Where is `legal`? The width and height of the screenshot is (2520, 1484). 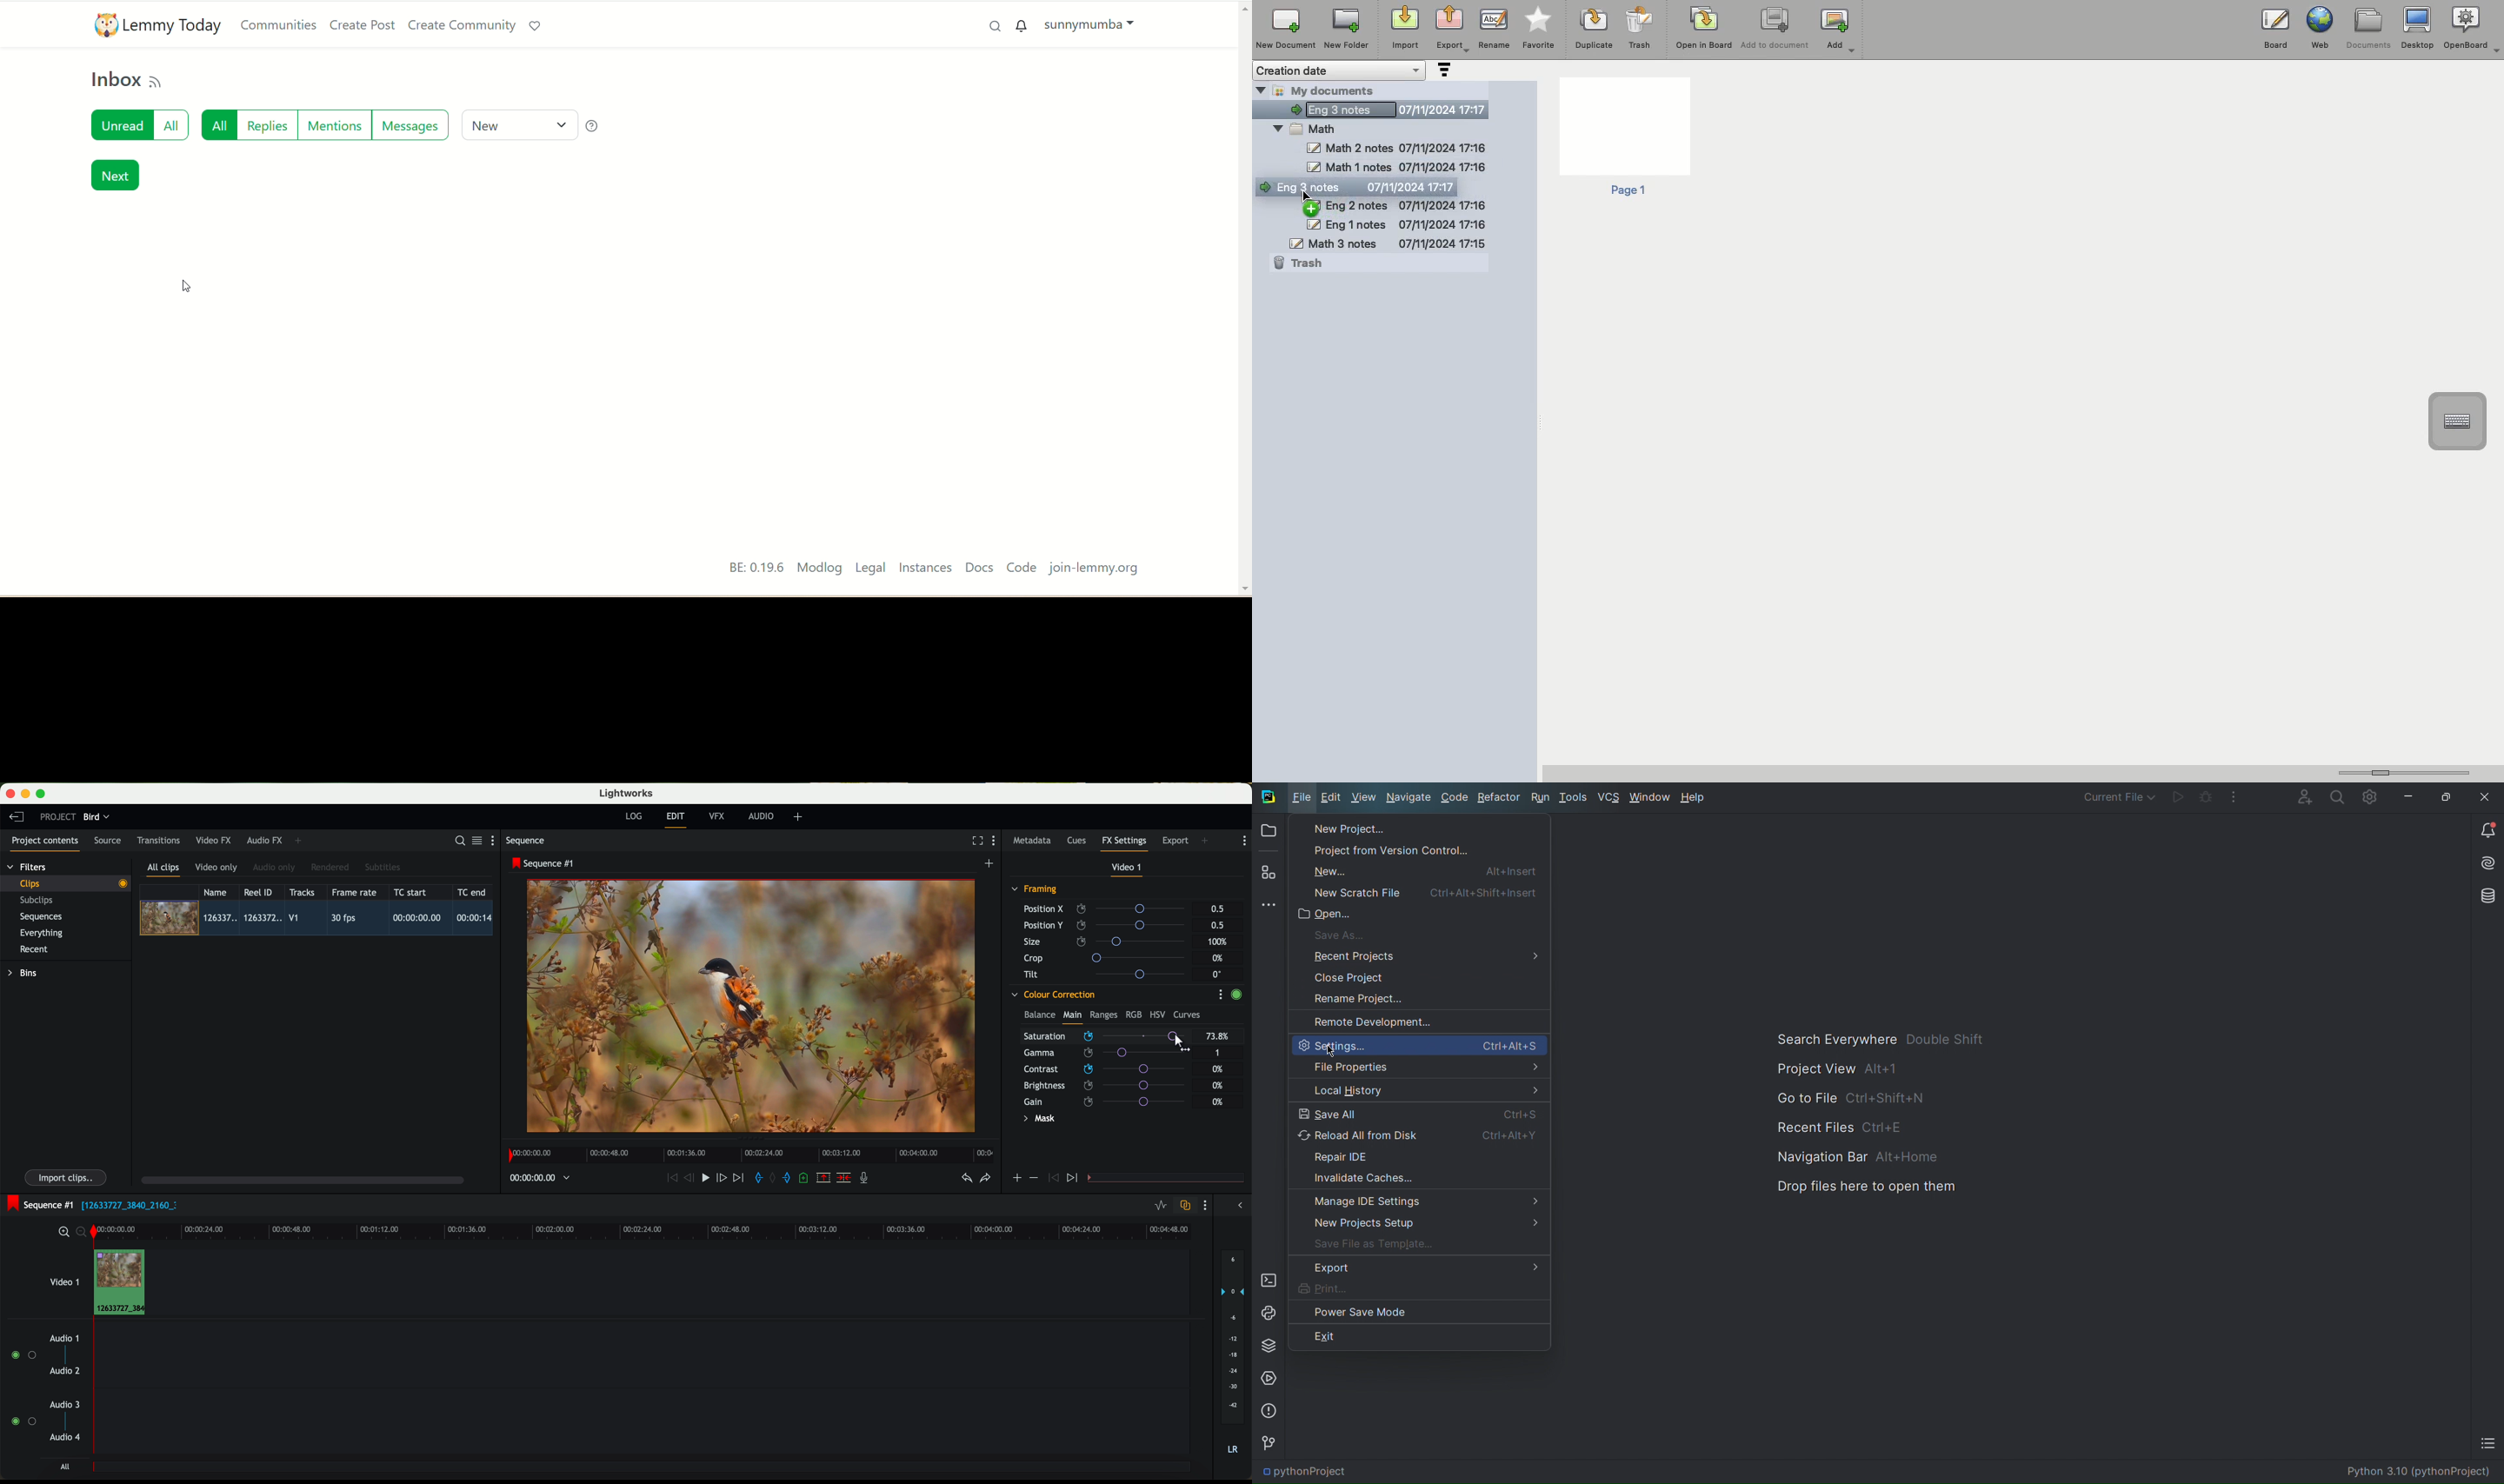 legal is located at coordinates (871, 568).